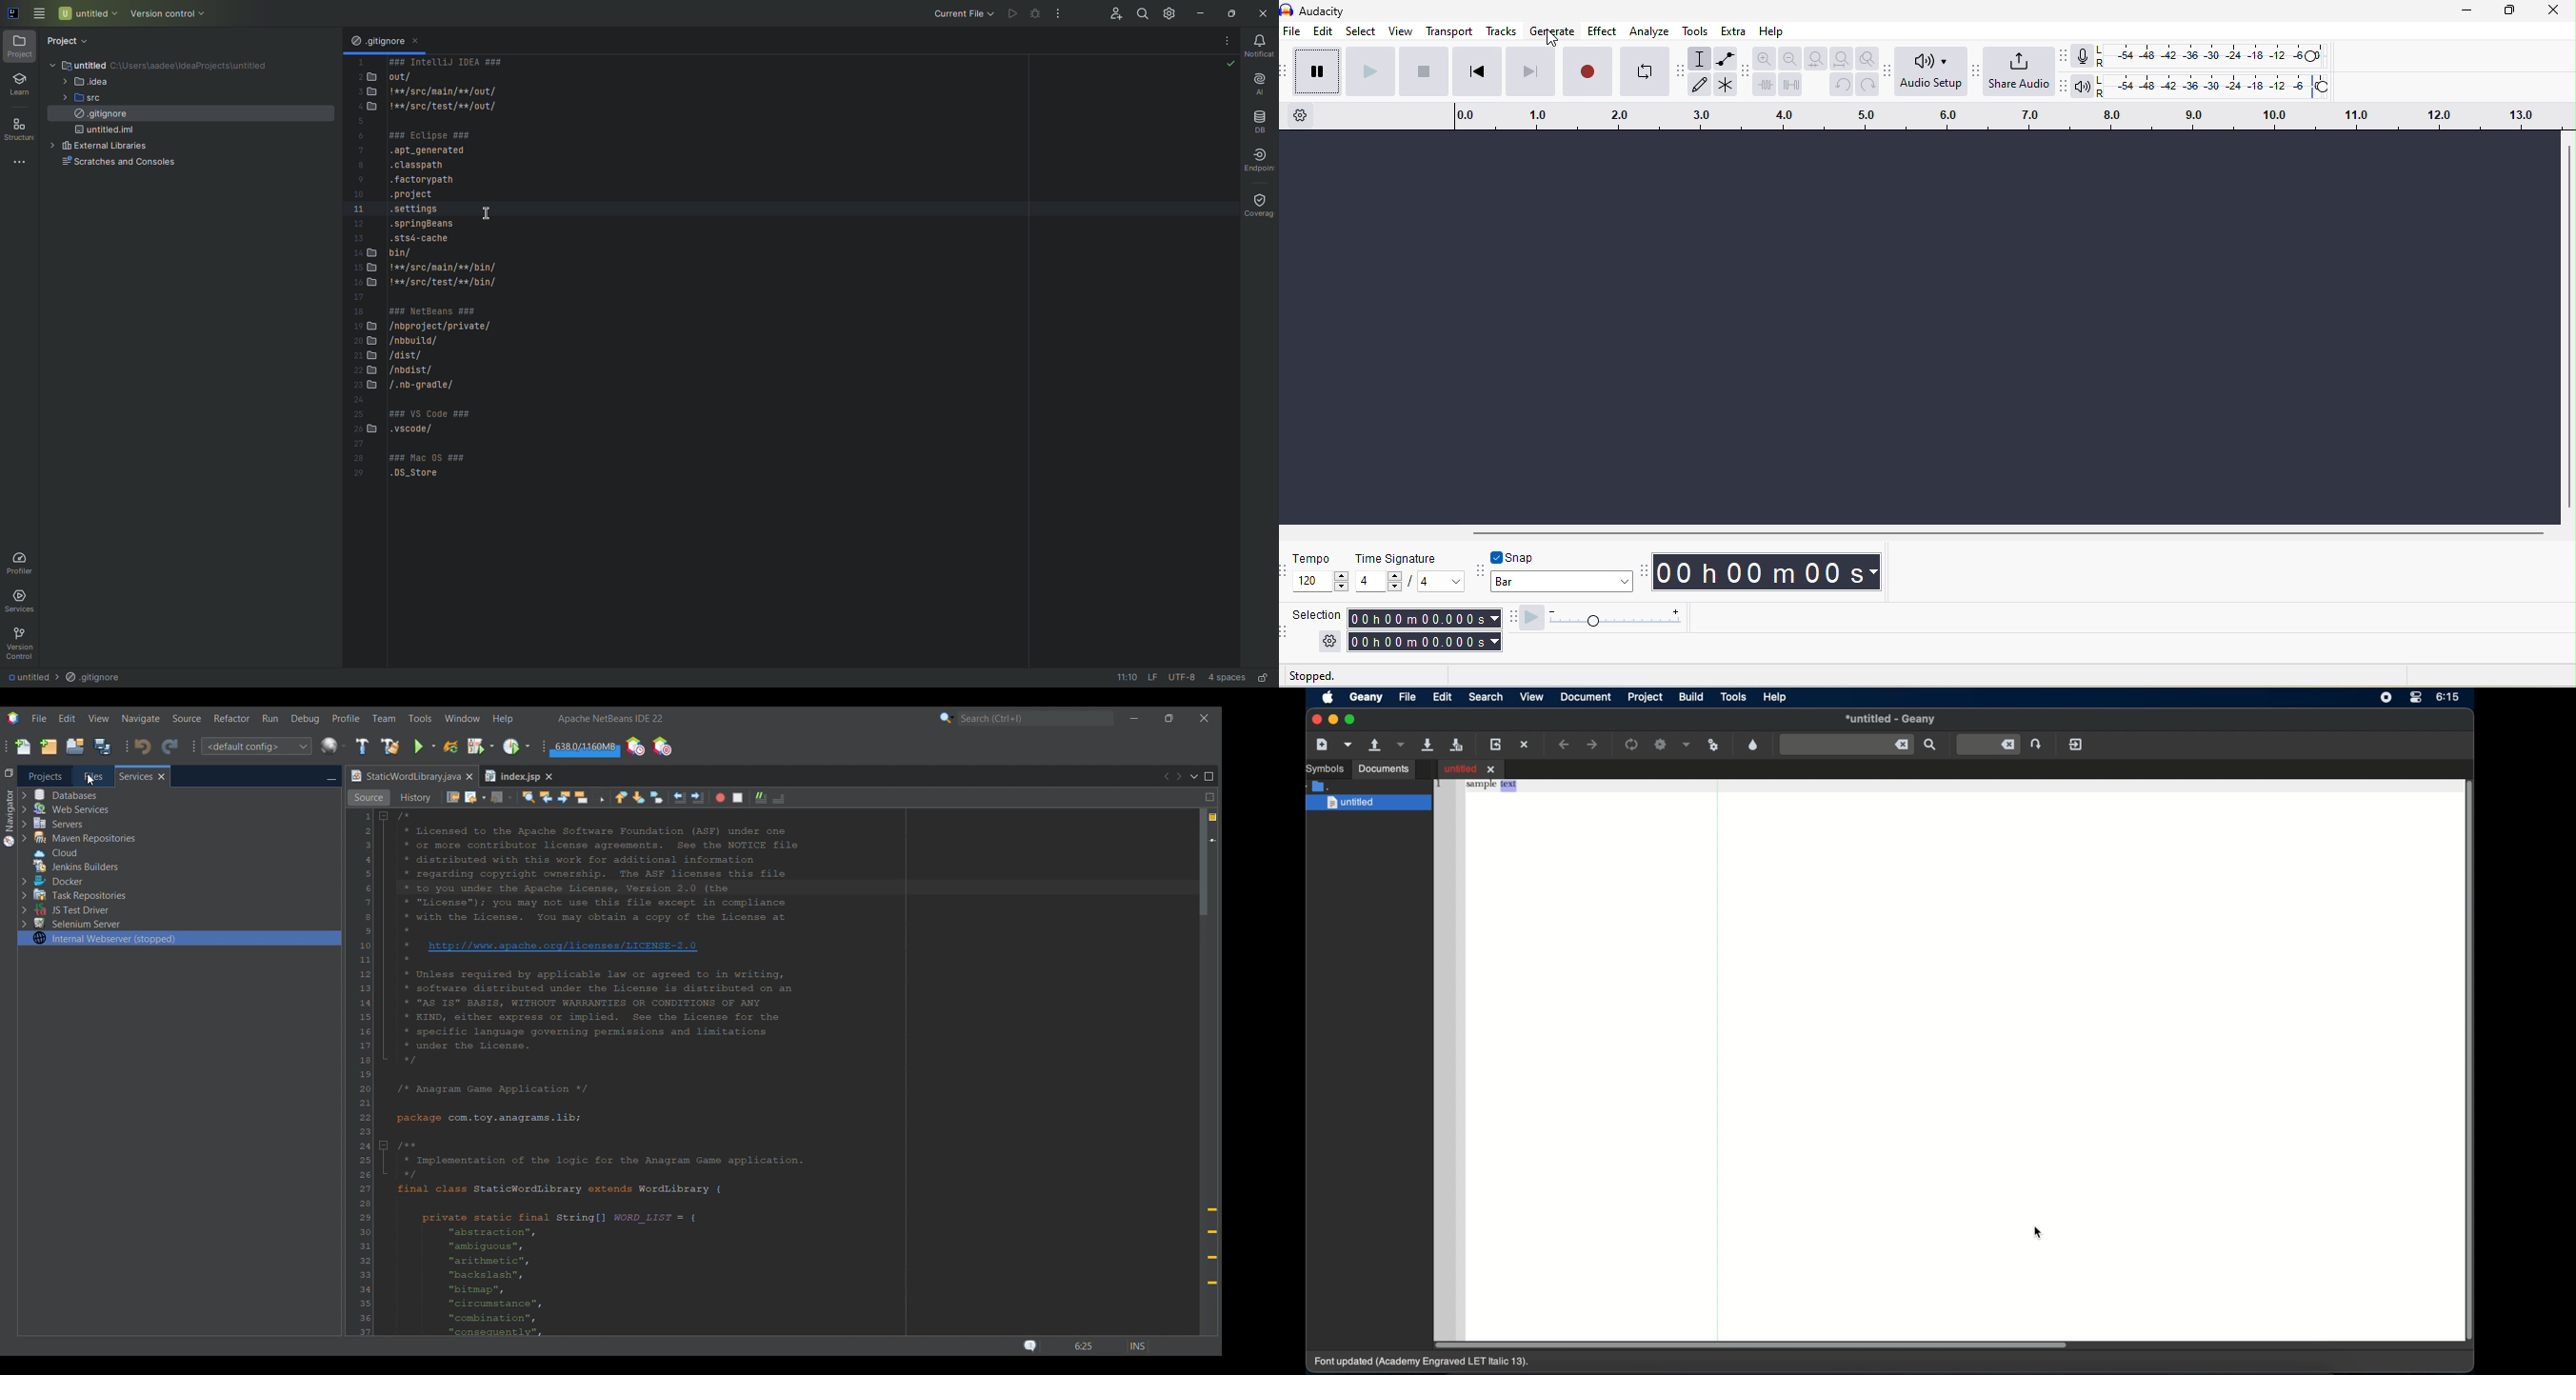  What do you see at coordinates (776, 1073) in the screenshot?
I see `Code in current tab` at bounding box center [776, 1073].